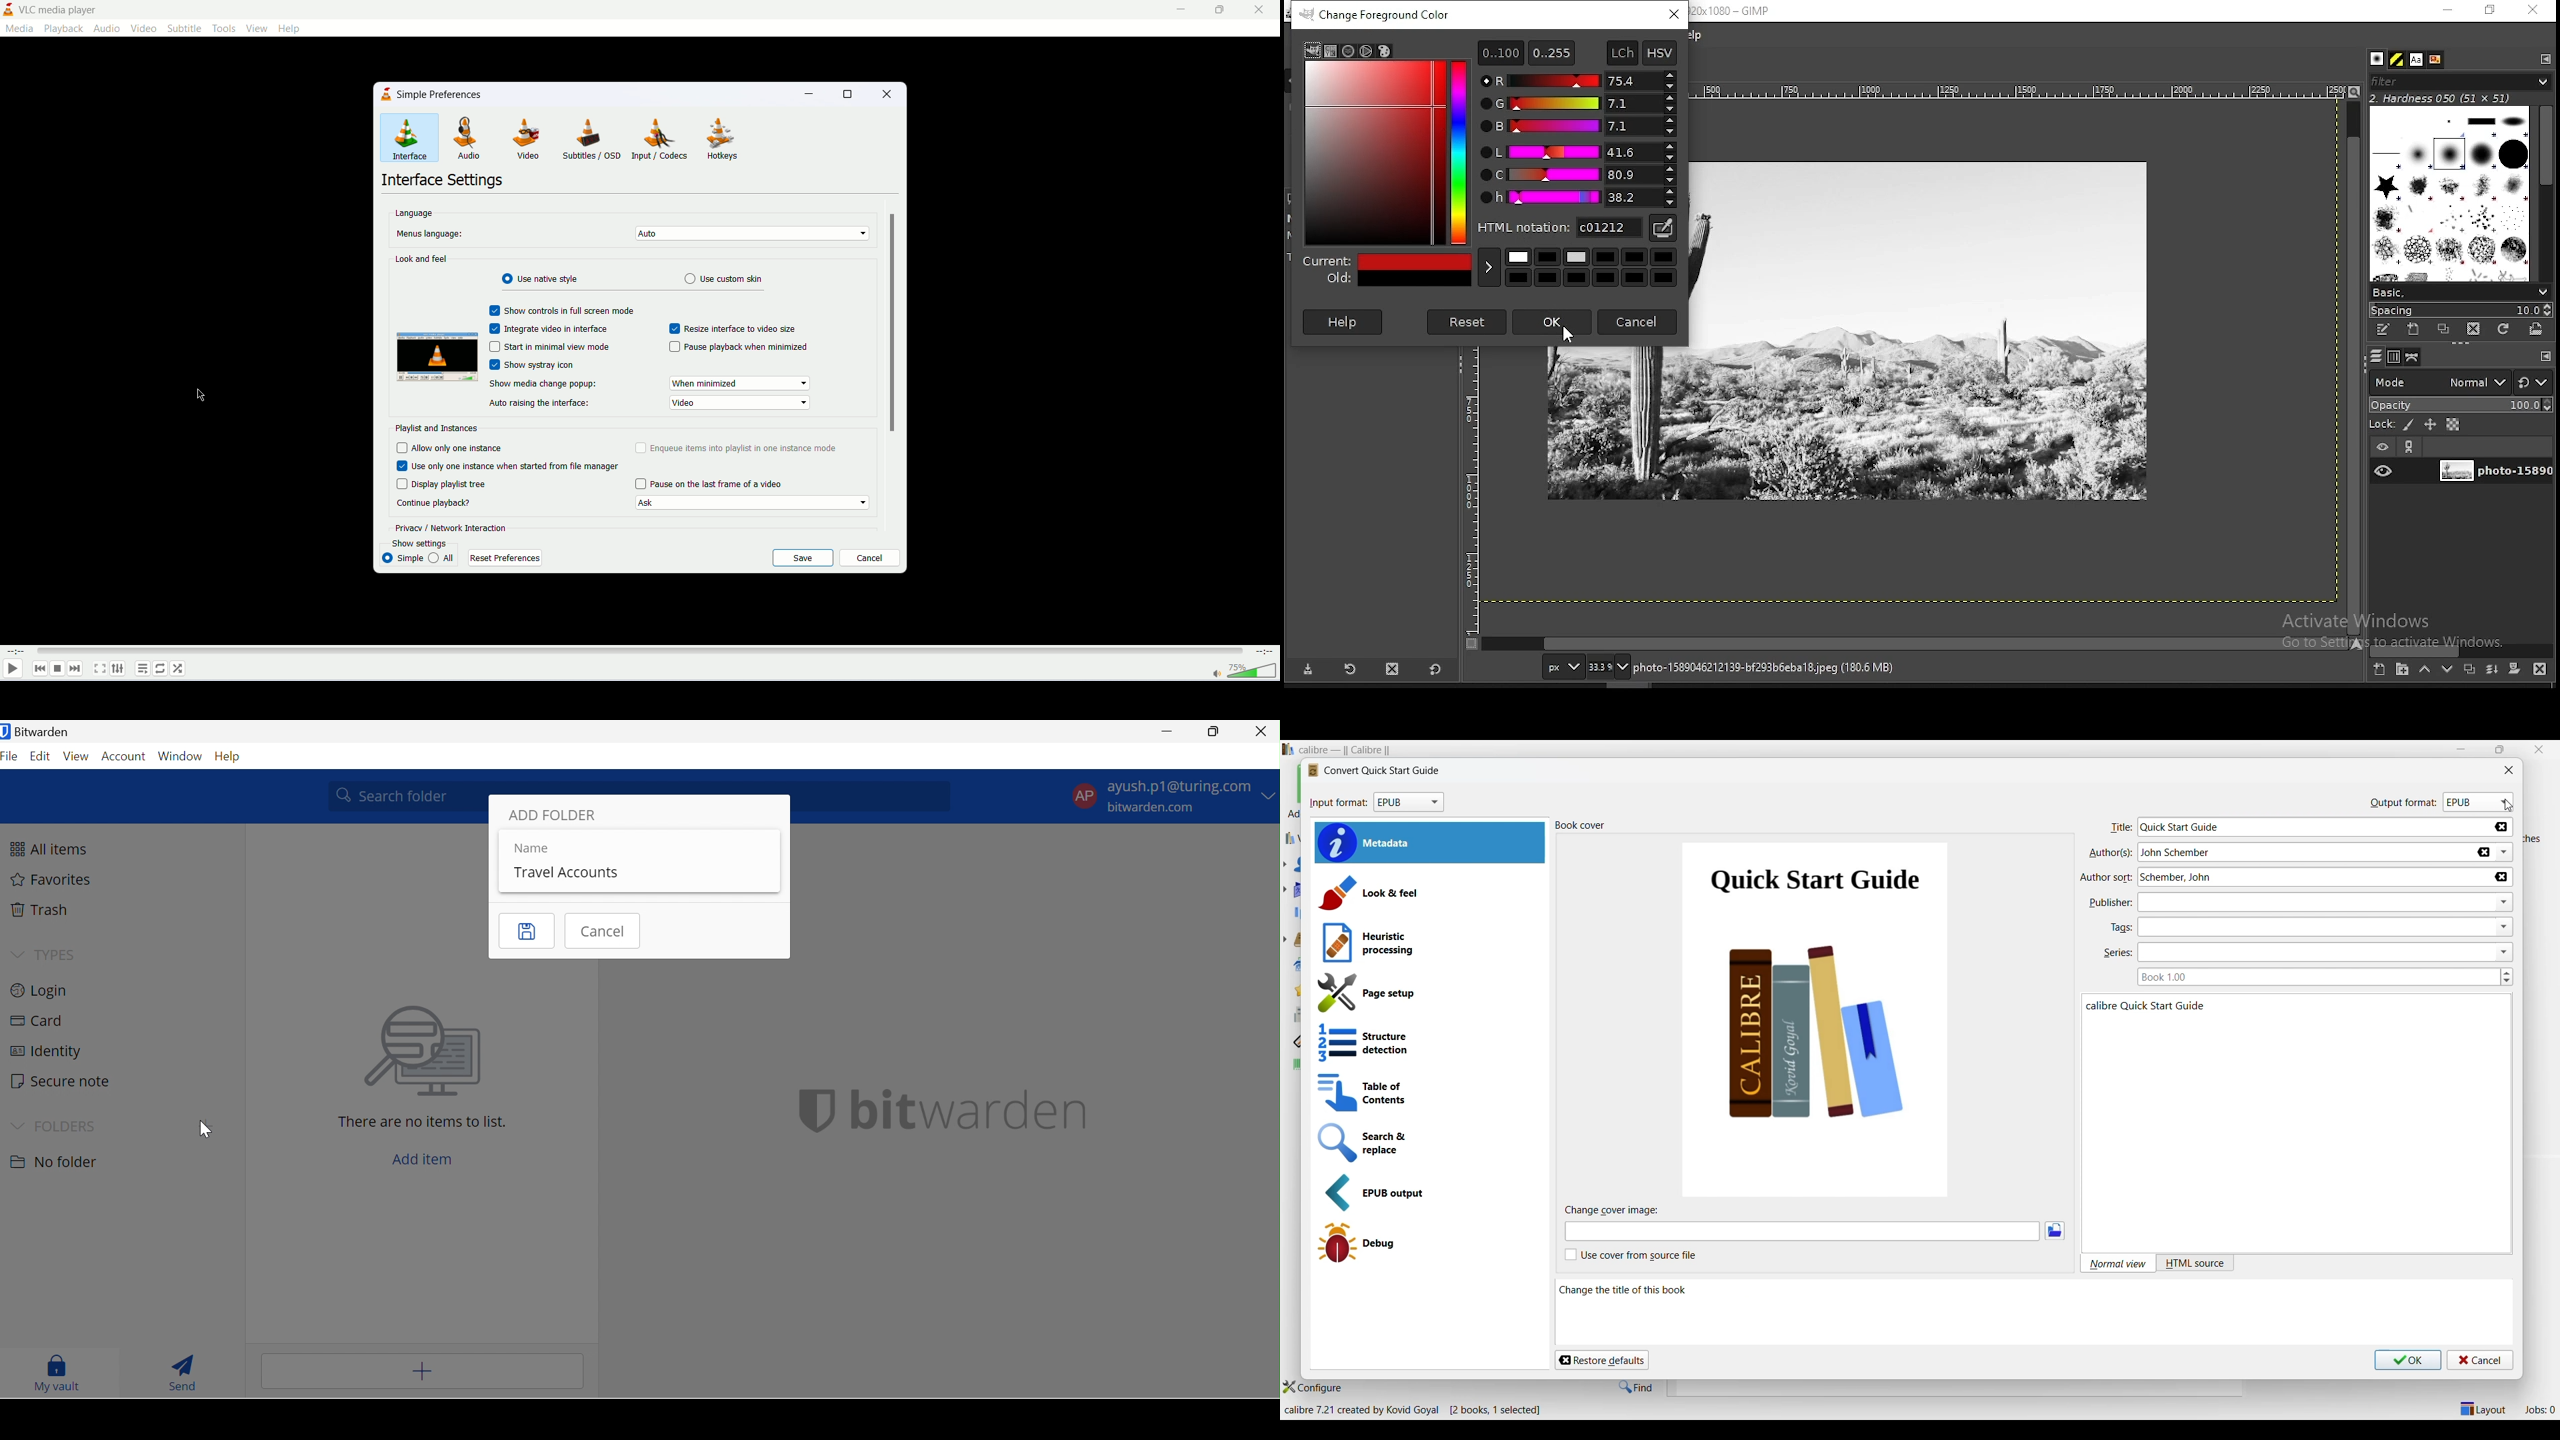 This screenshot has height=1456, width=2576. I want to click on Trash, so click(45, 911).